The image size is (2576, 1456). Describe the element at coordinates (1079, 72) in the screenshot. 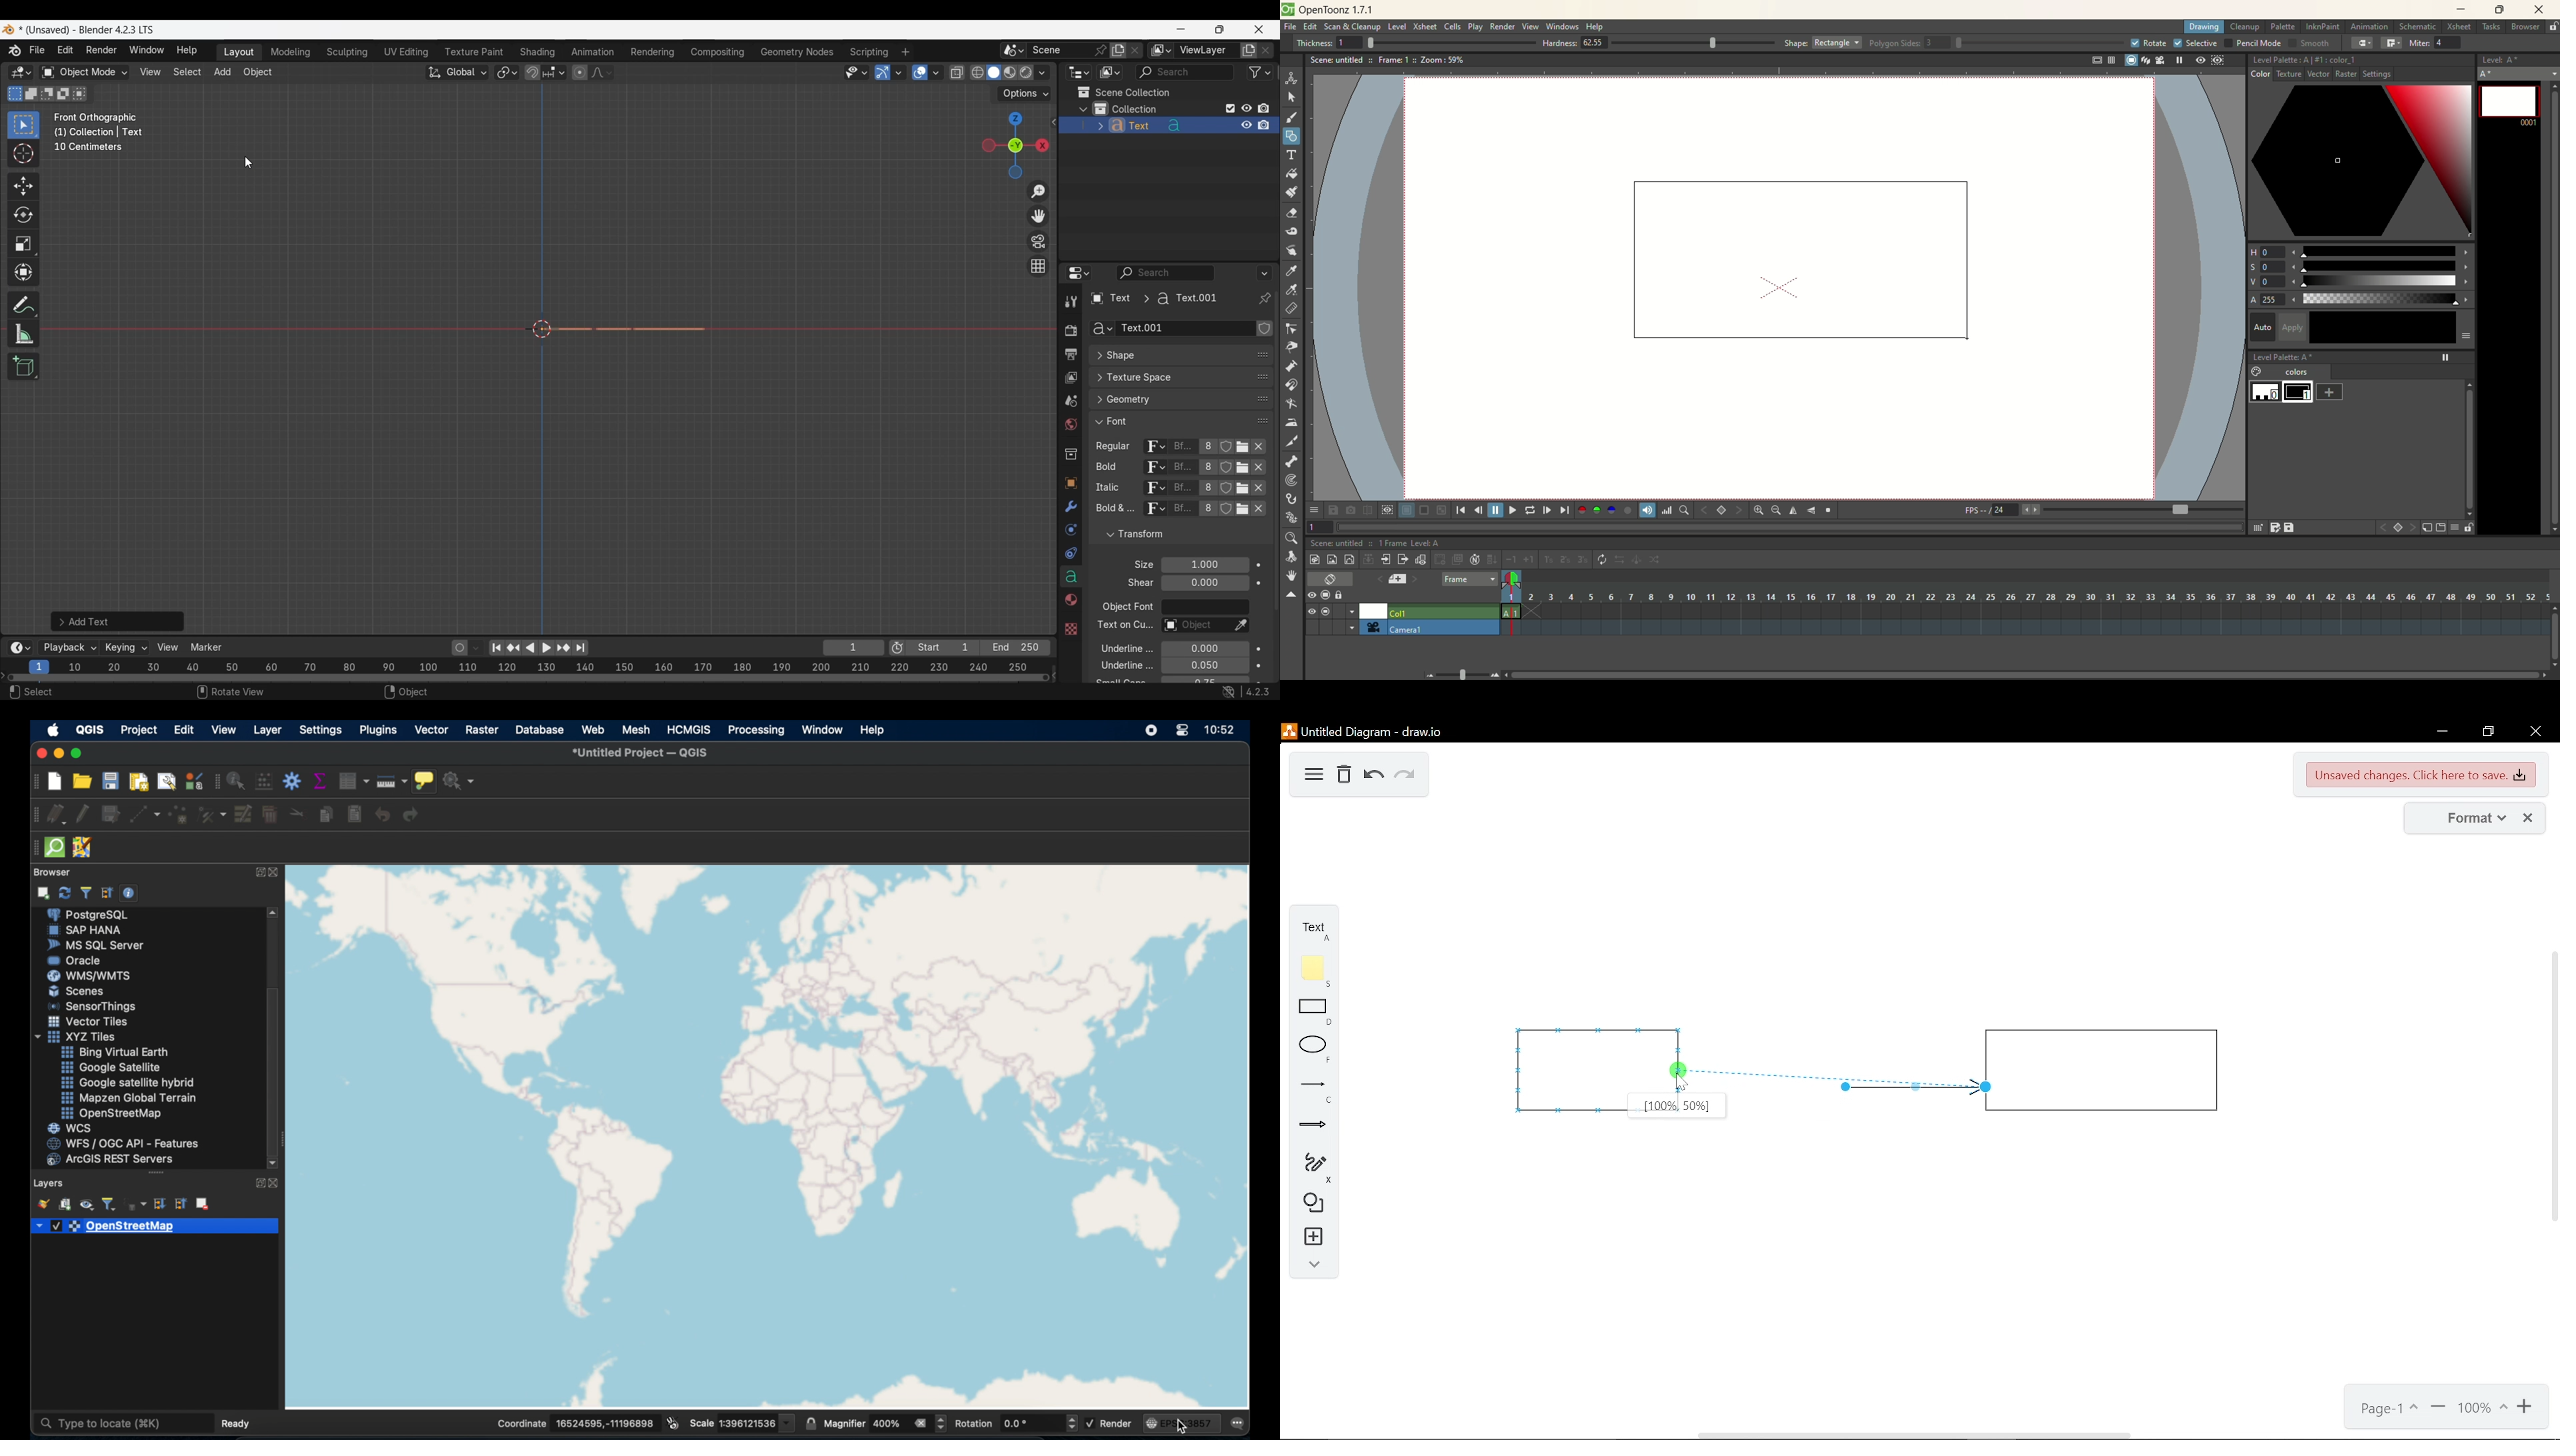

I see `Editor type` at that location.